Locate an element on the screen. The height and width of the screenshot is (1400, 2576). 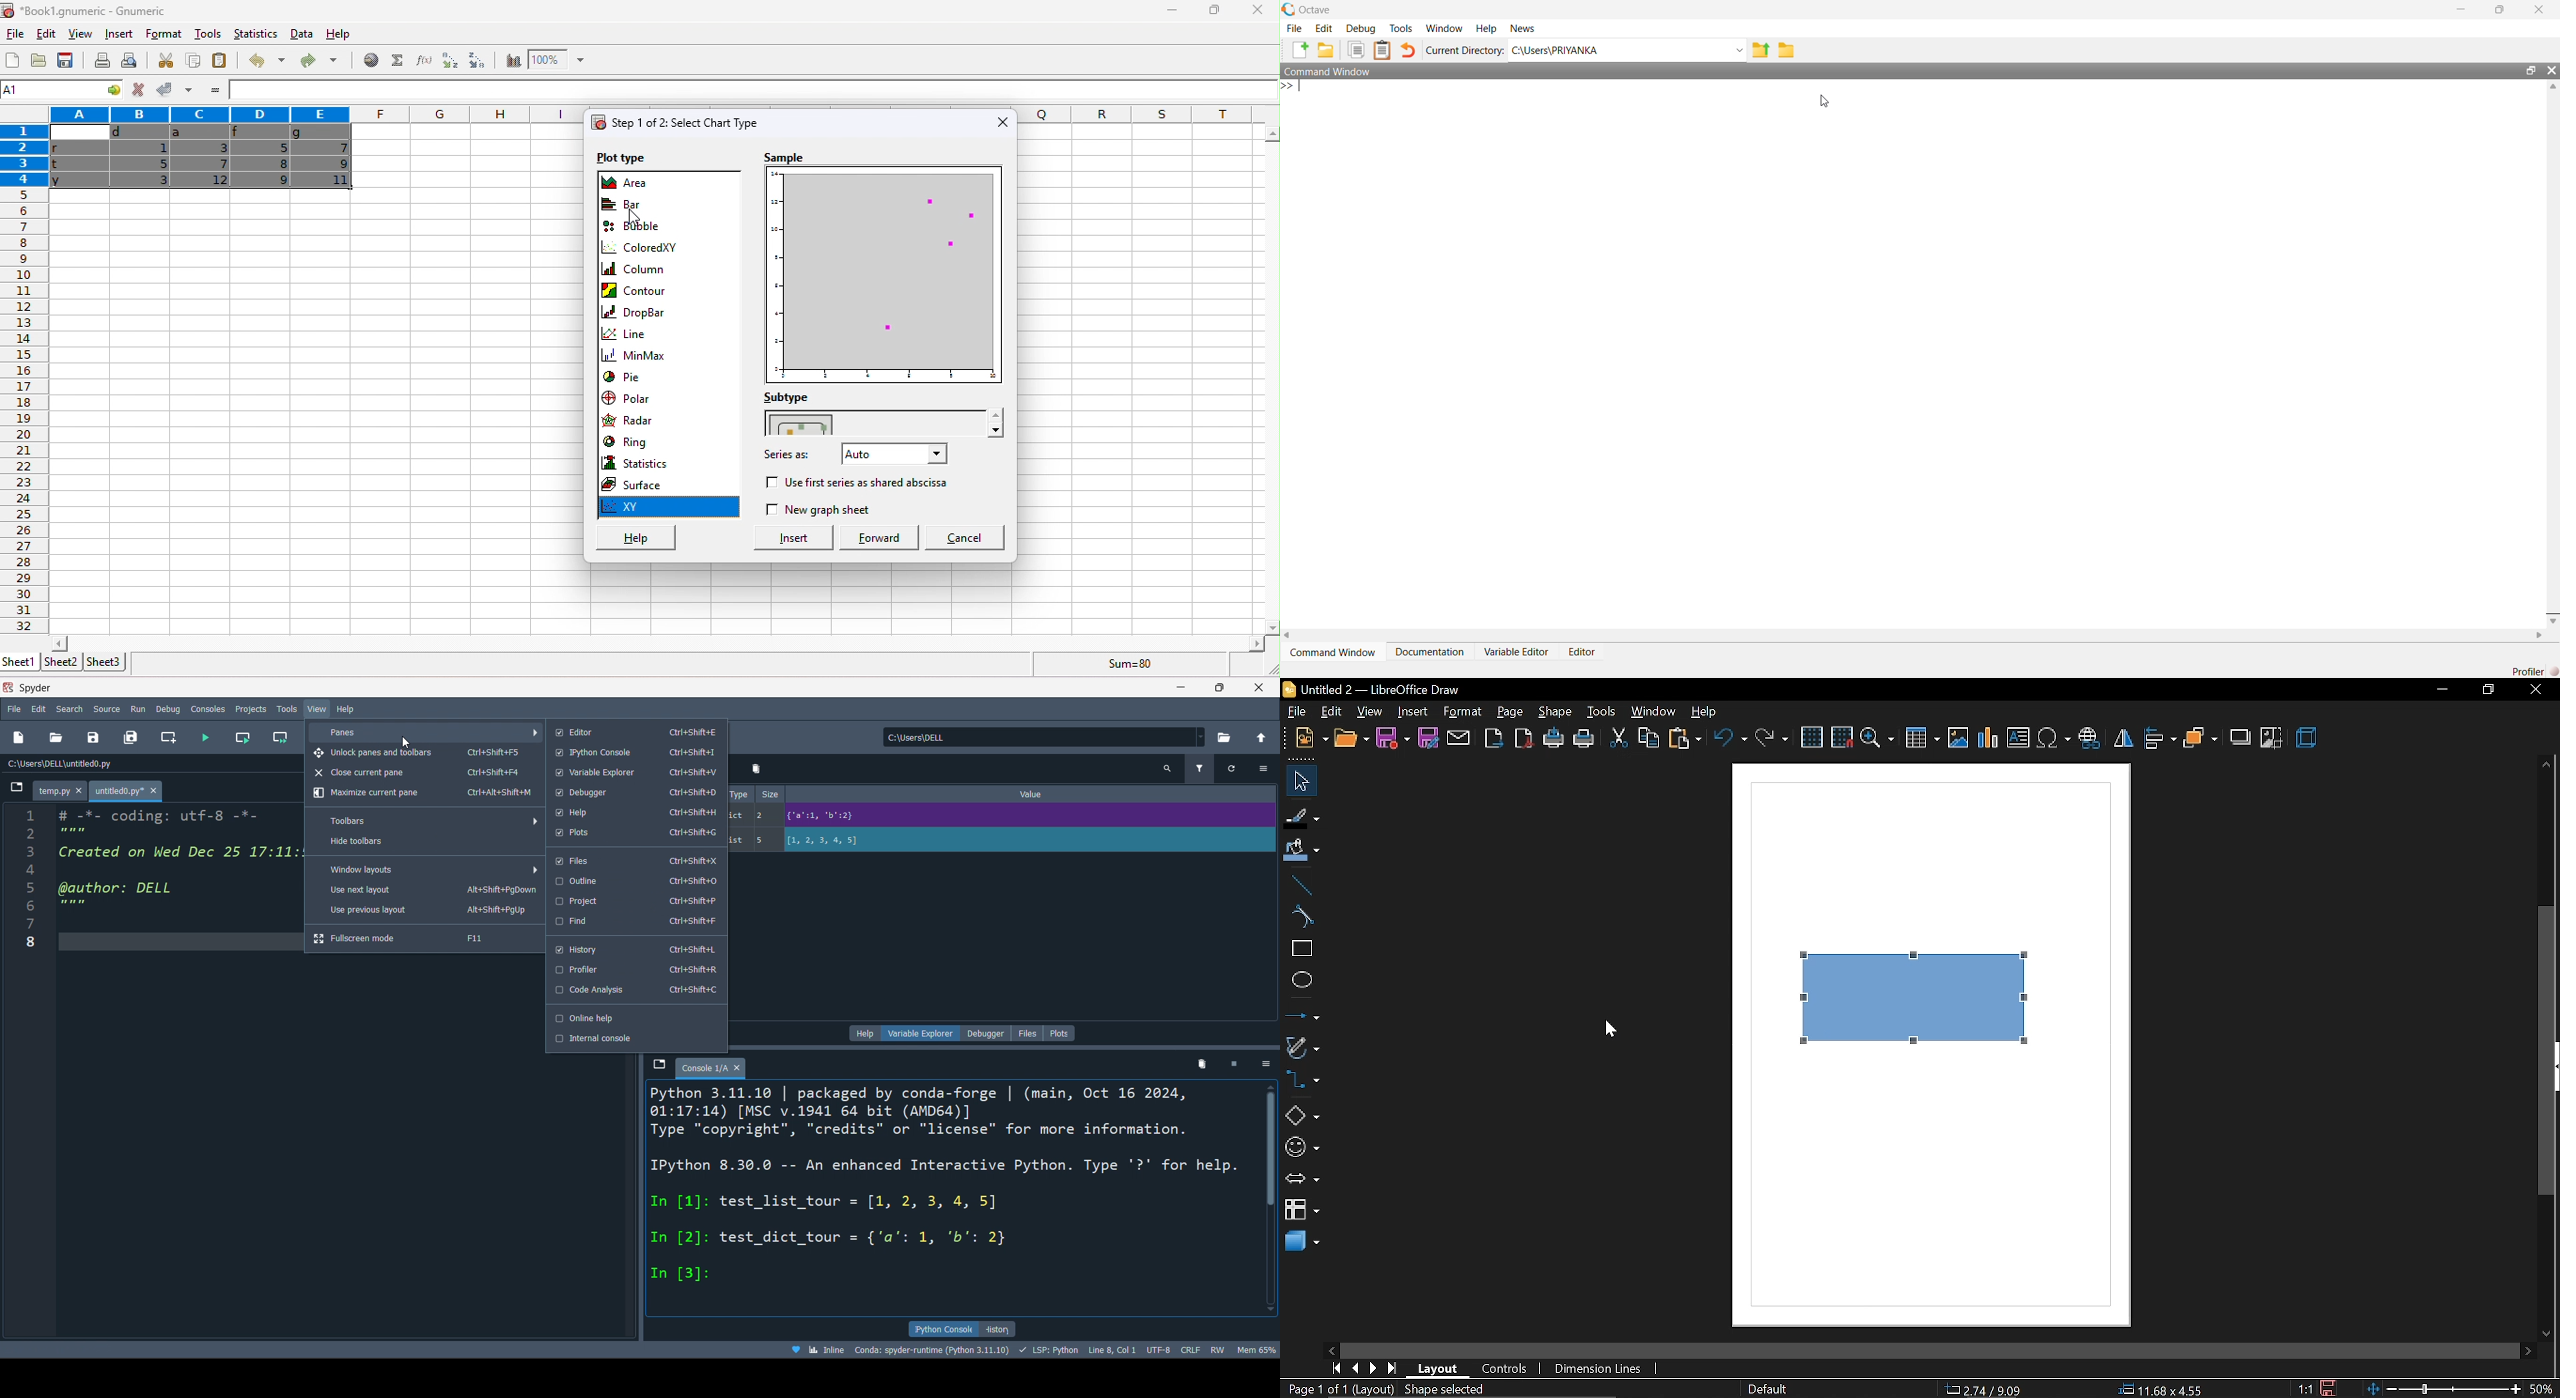
sheet3 is located at coordinates (106, 662).